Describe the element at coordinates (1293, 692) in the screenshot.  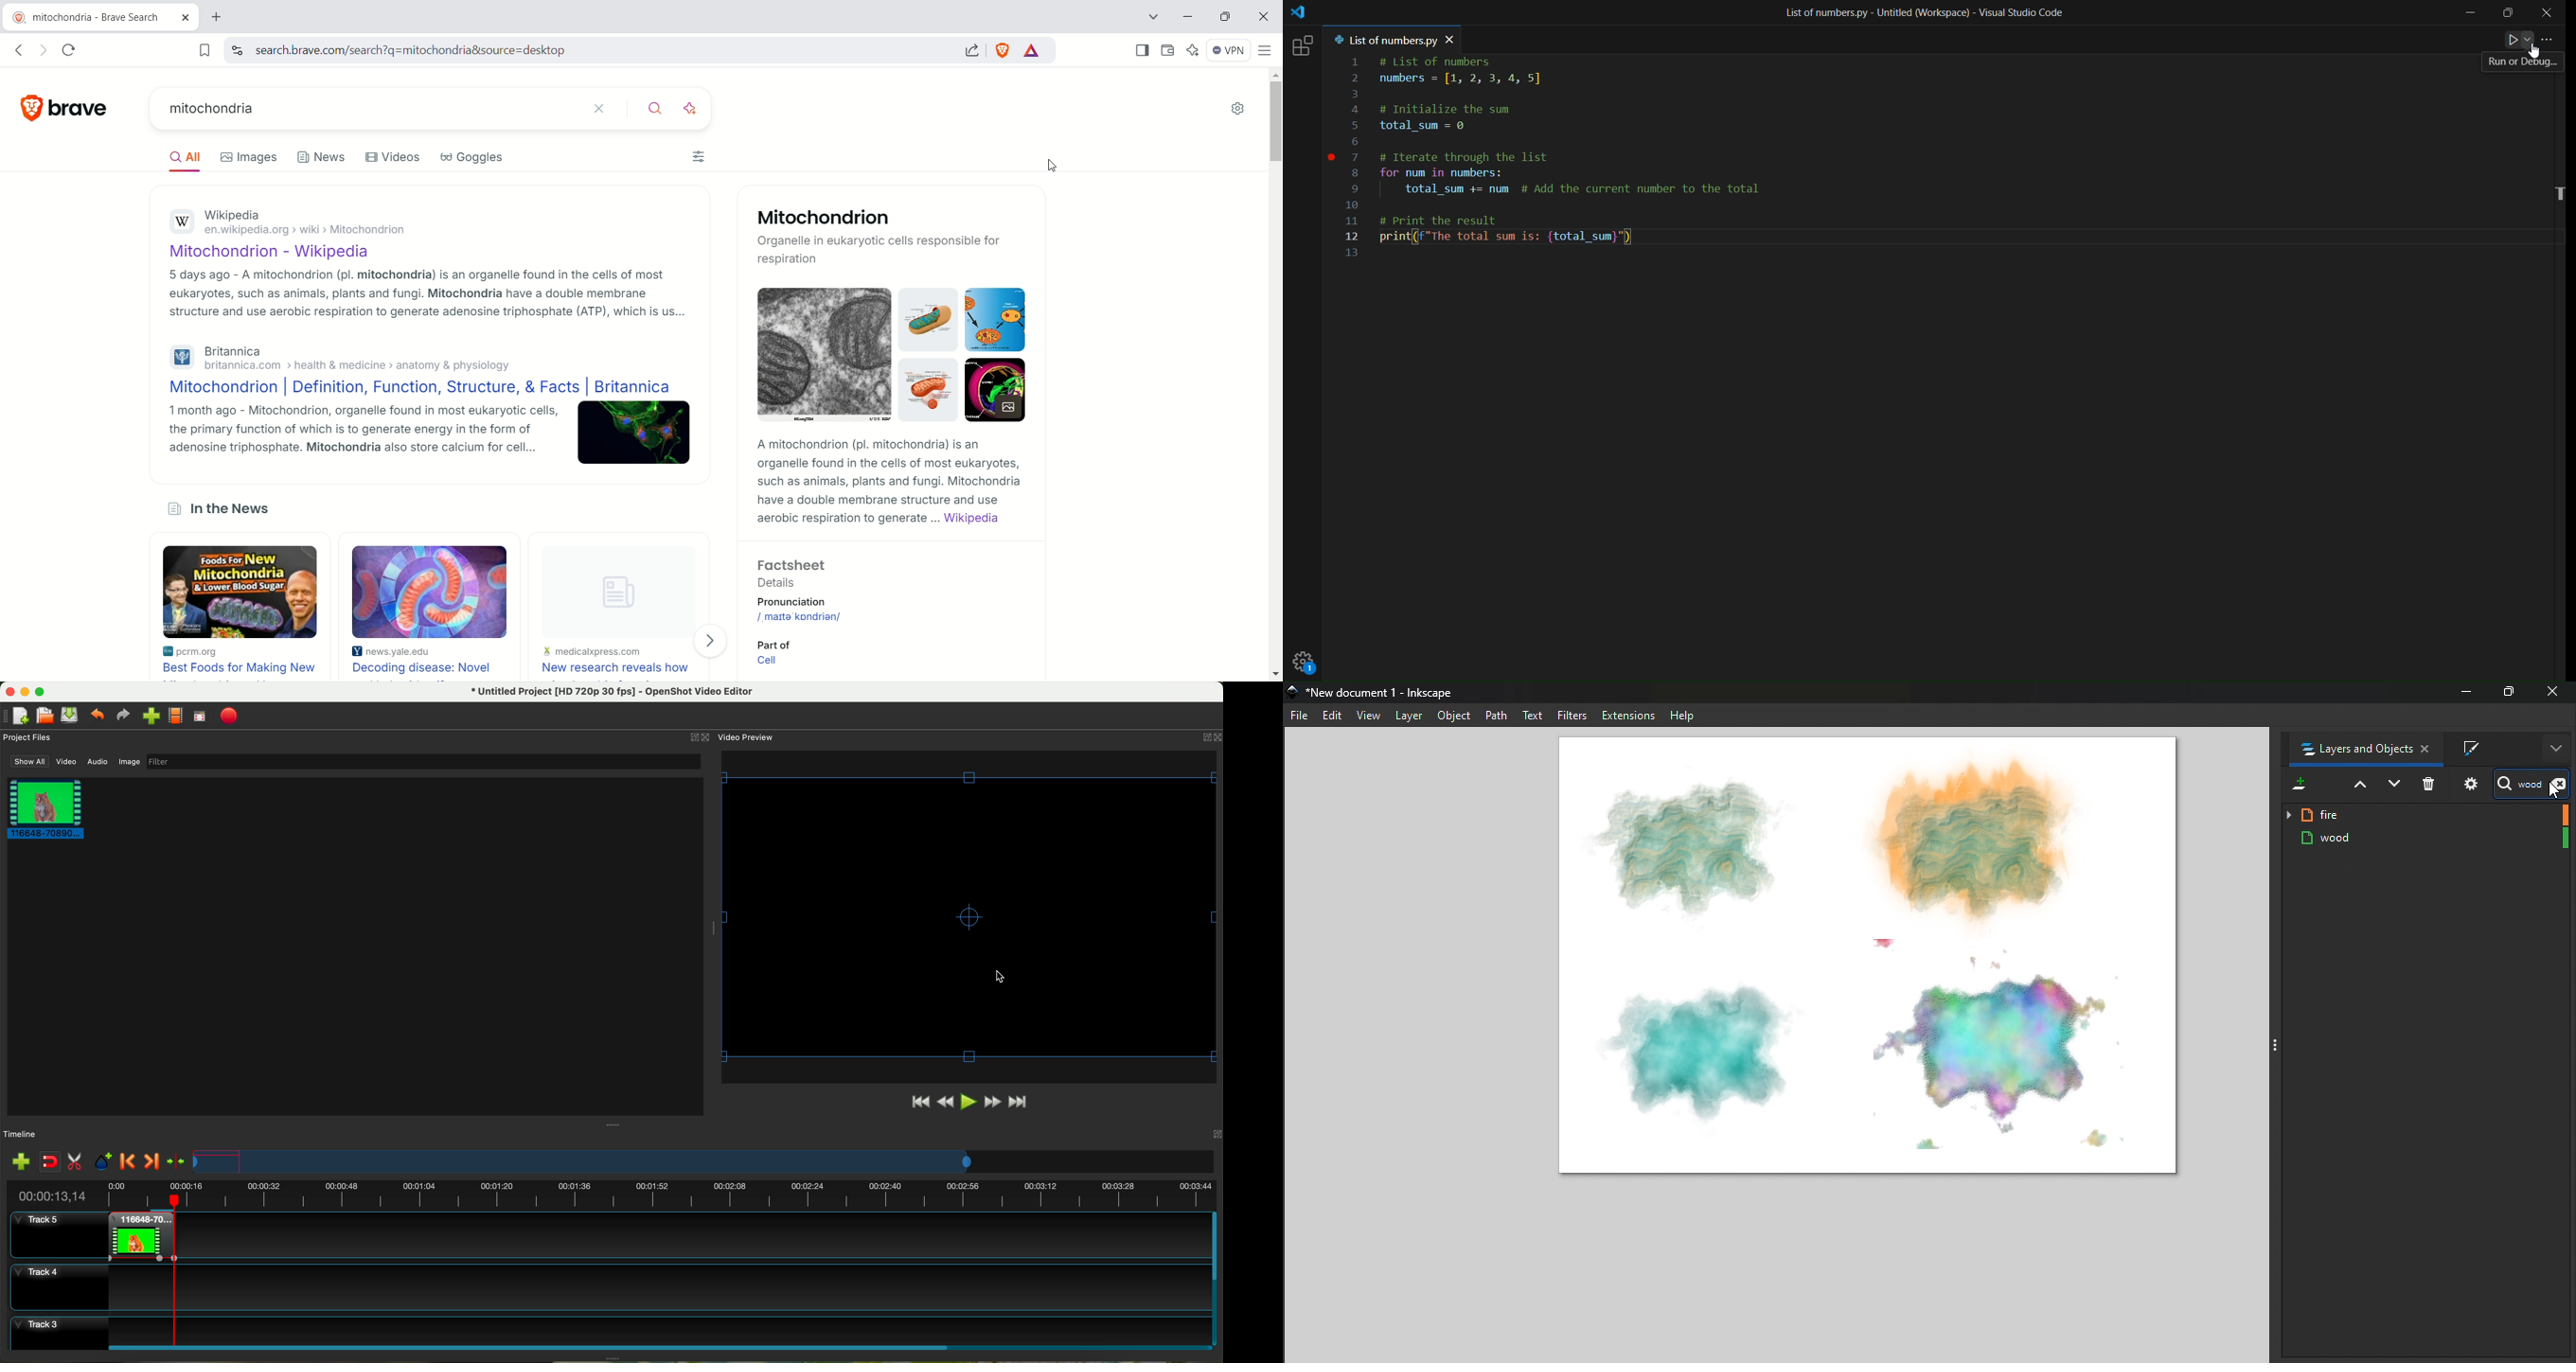
I see `app icon` at that location.